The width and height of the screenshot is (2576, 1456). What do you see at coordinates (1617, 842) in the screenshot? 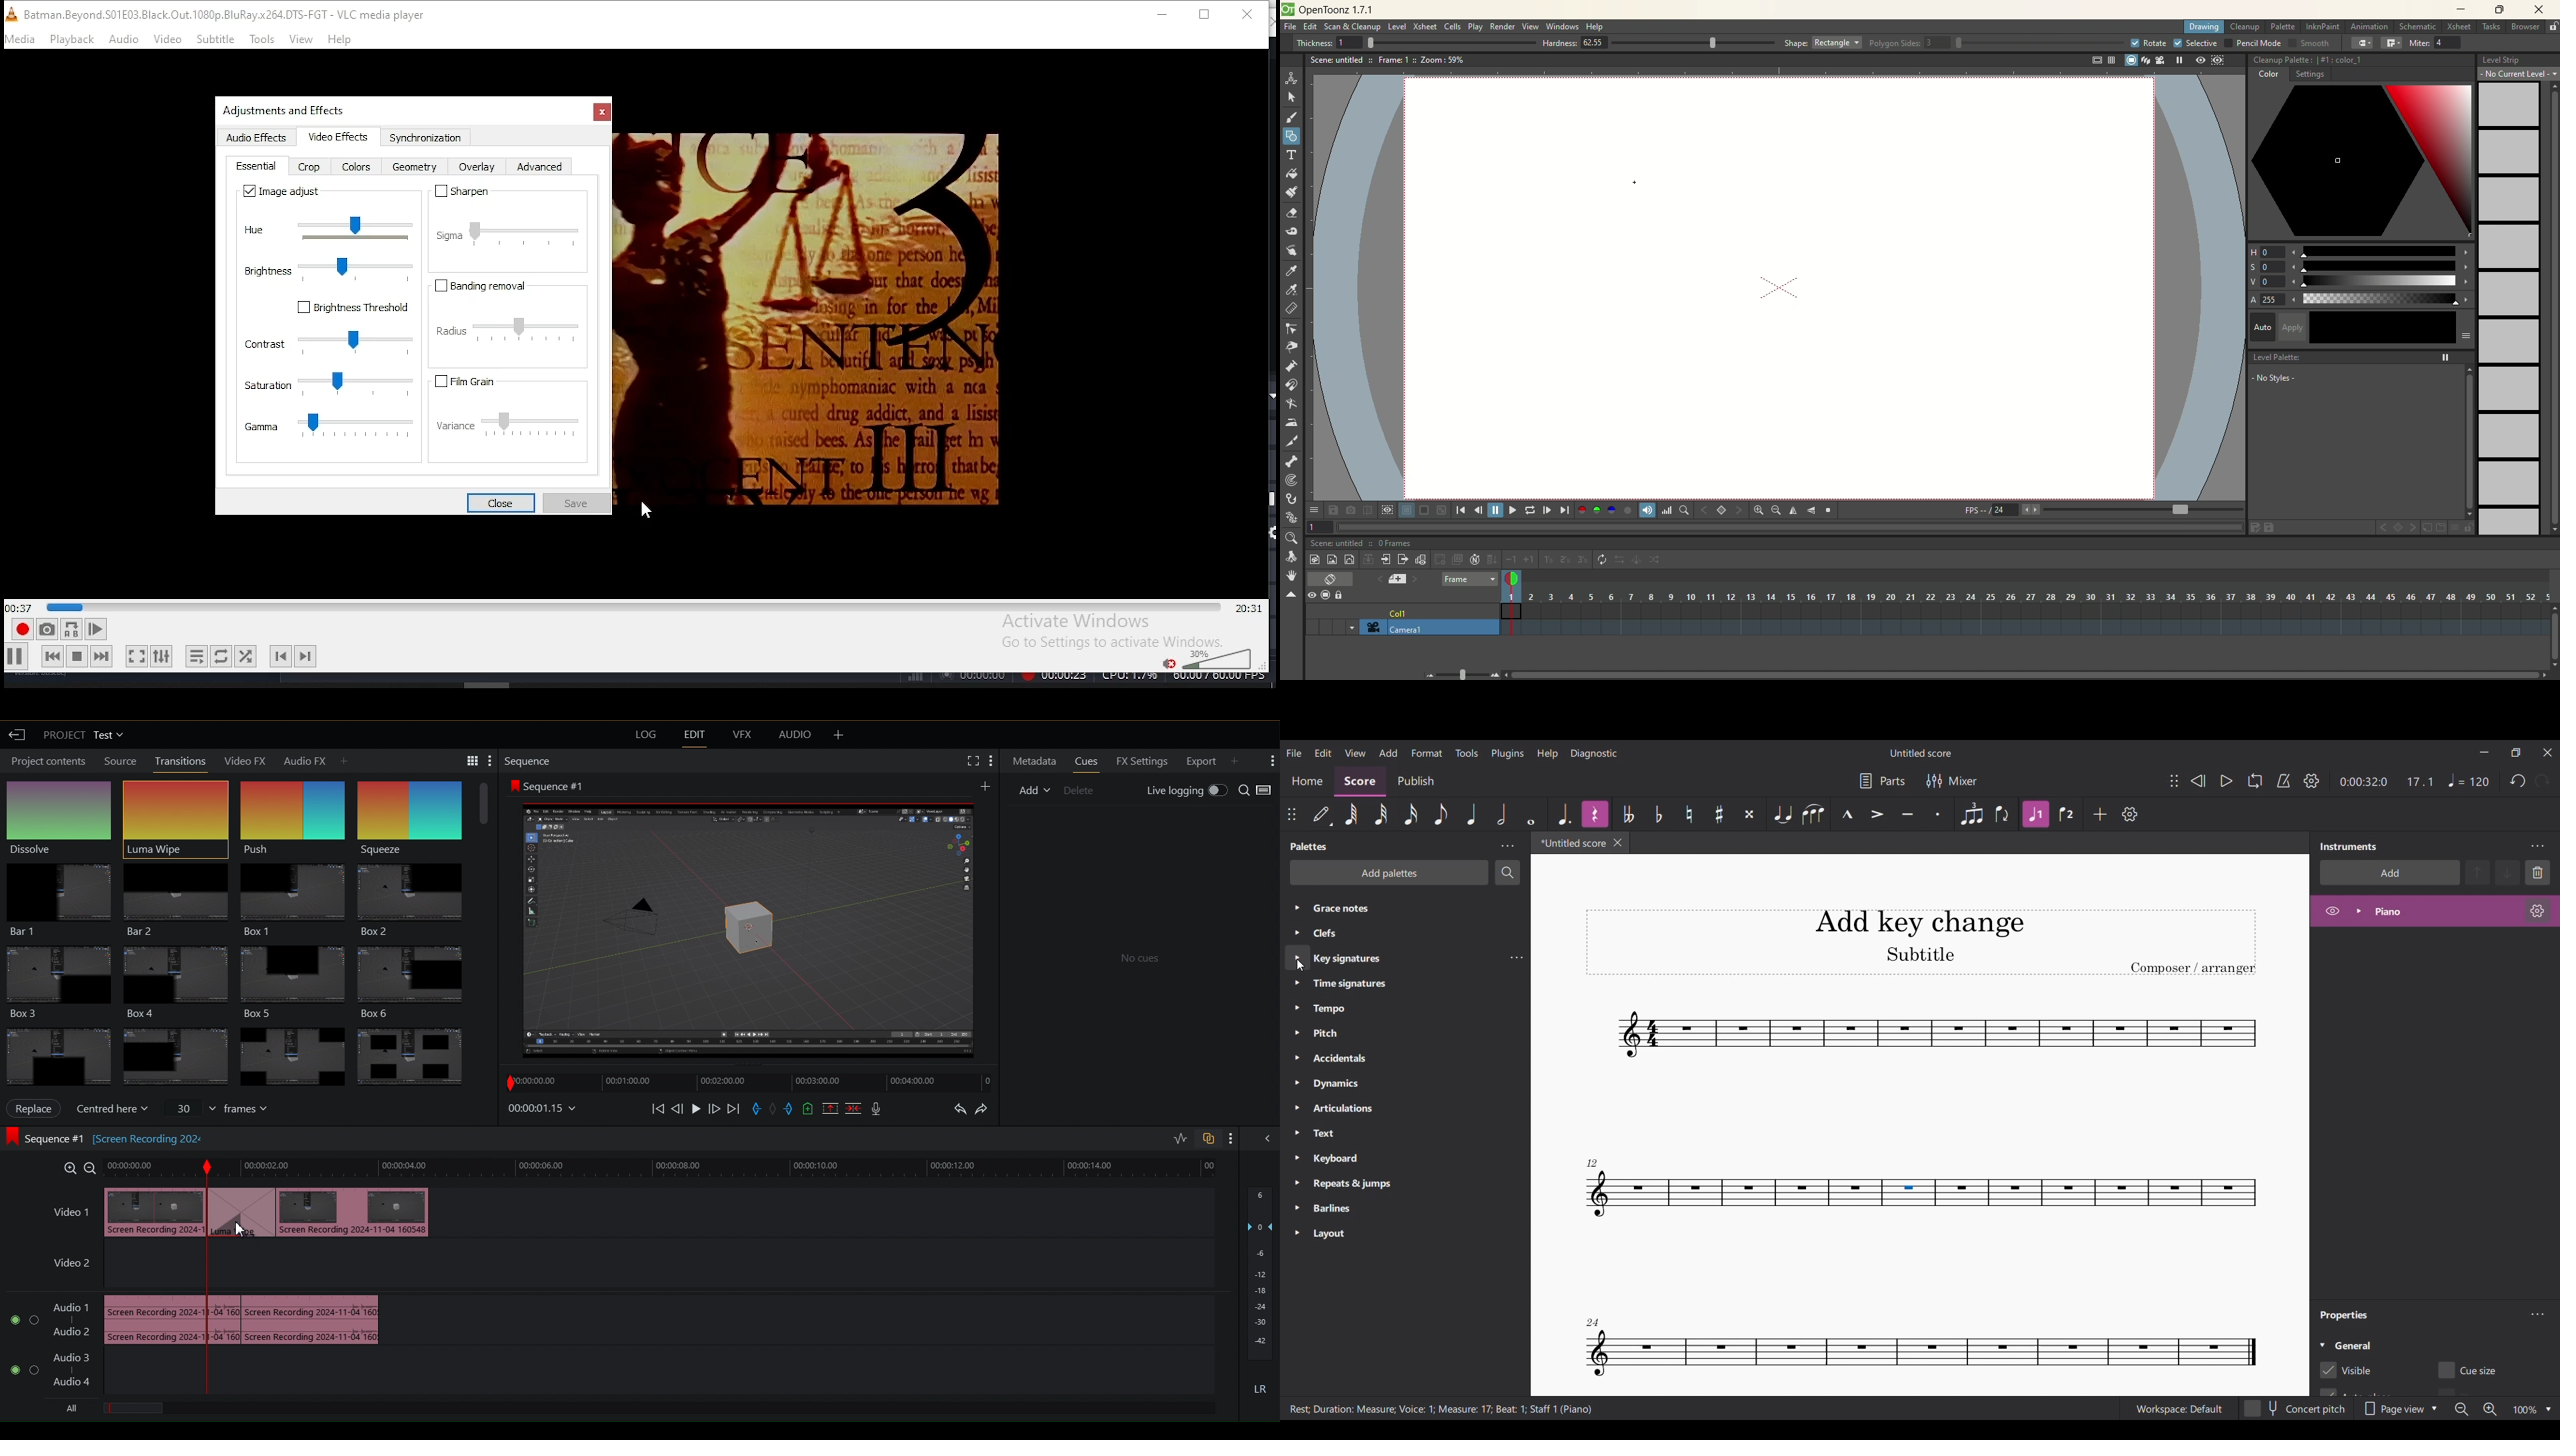
I see `Close current score` at bounding box center [1617, 842].